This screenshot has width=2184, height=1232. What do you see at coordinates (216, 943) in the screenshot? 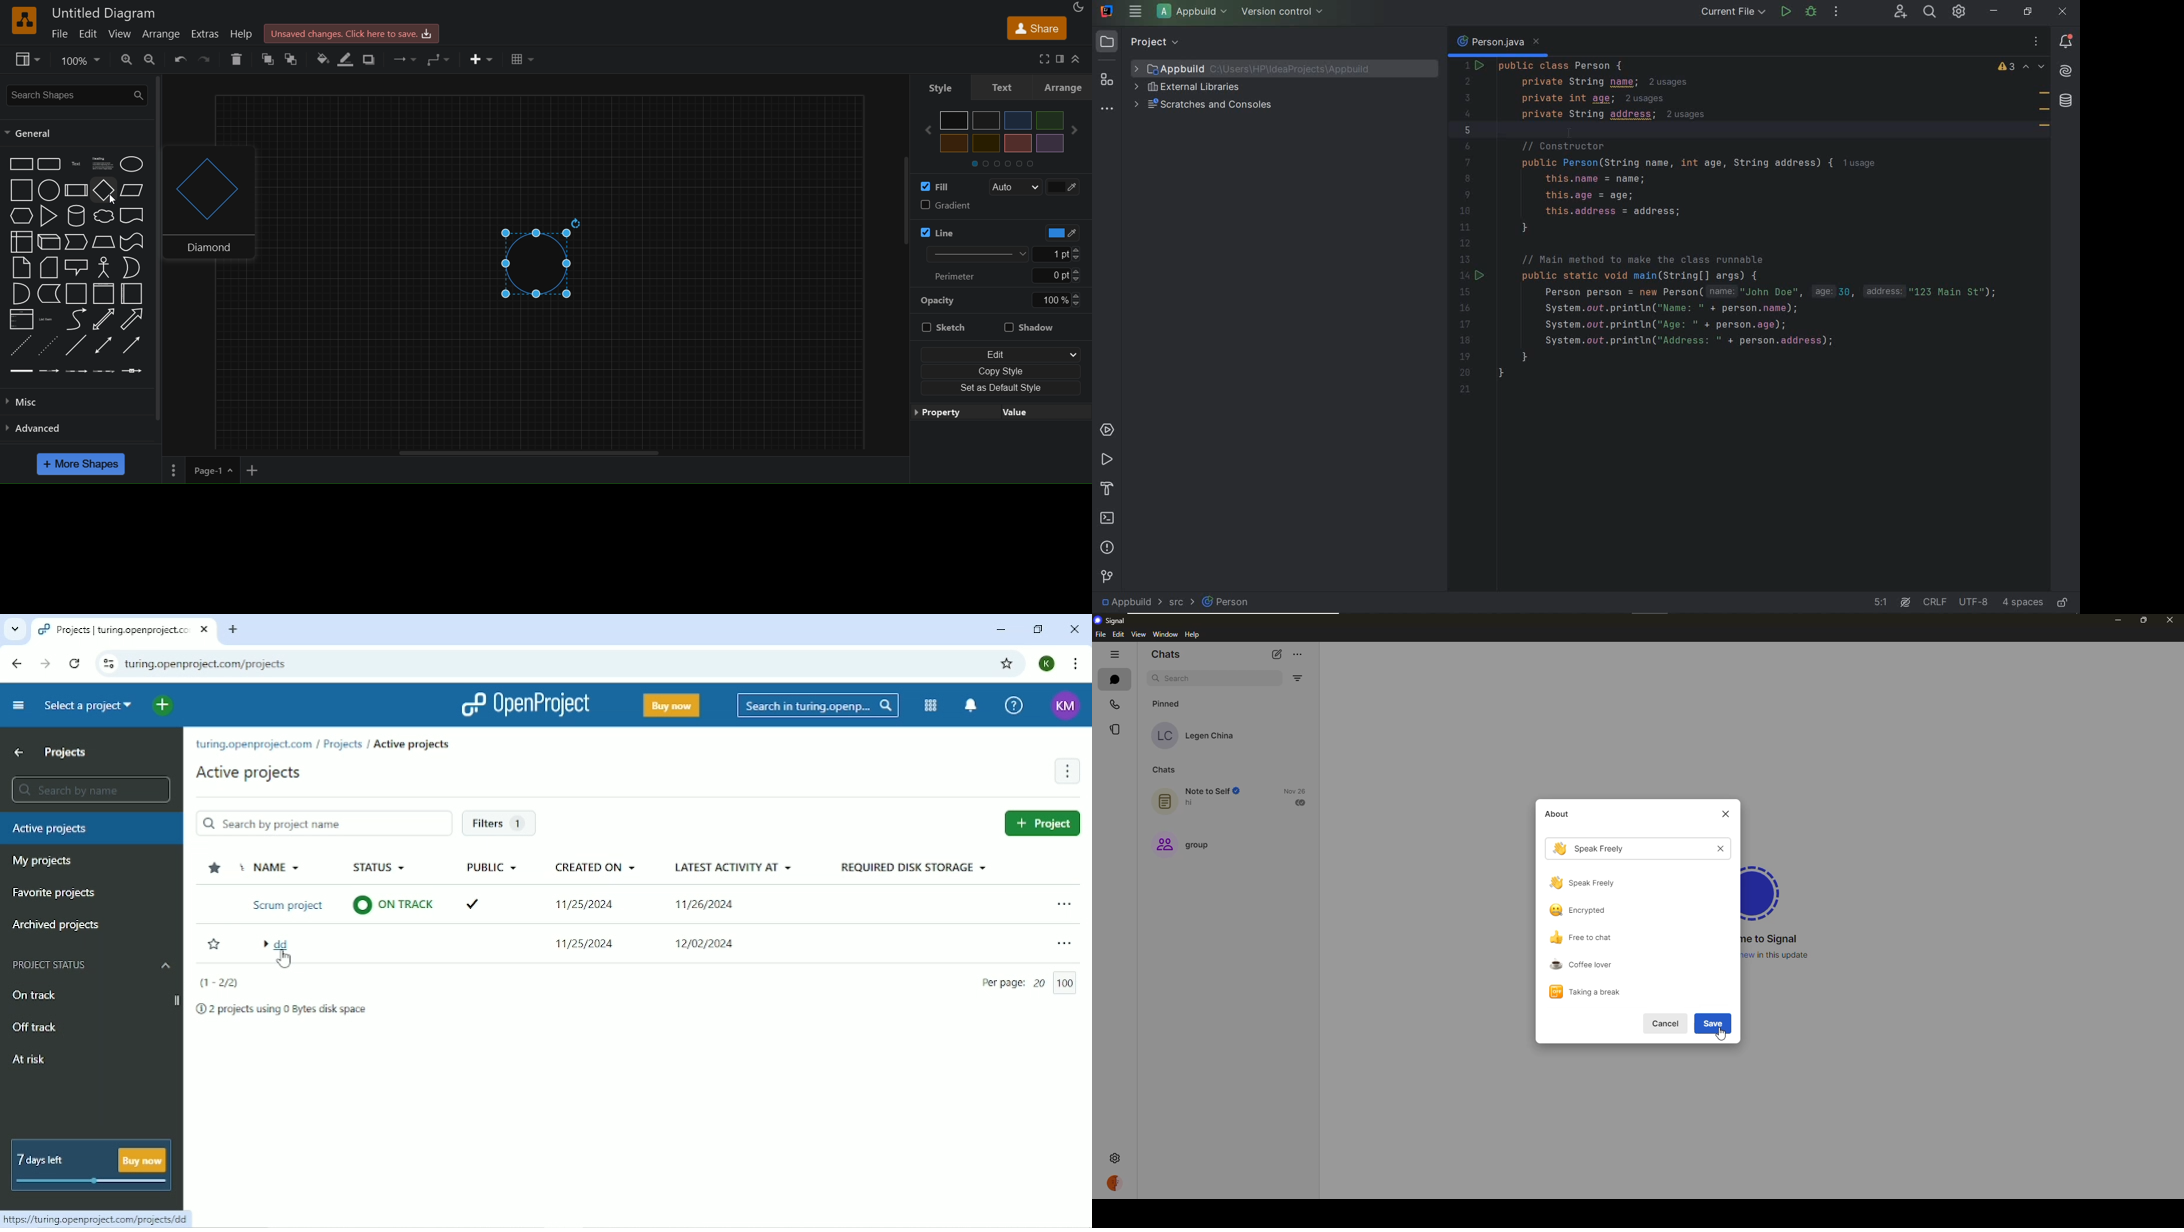
I see `Add to favorits` at bounding box center [216, 943].